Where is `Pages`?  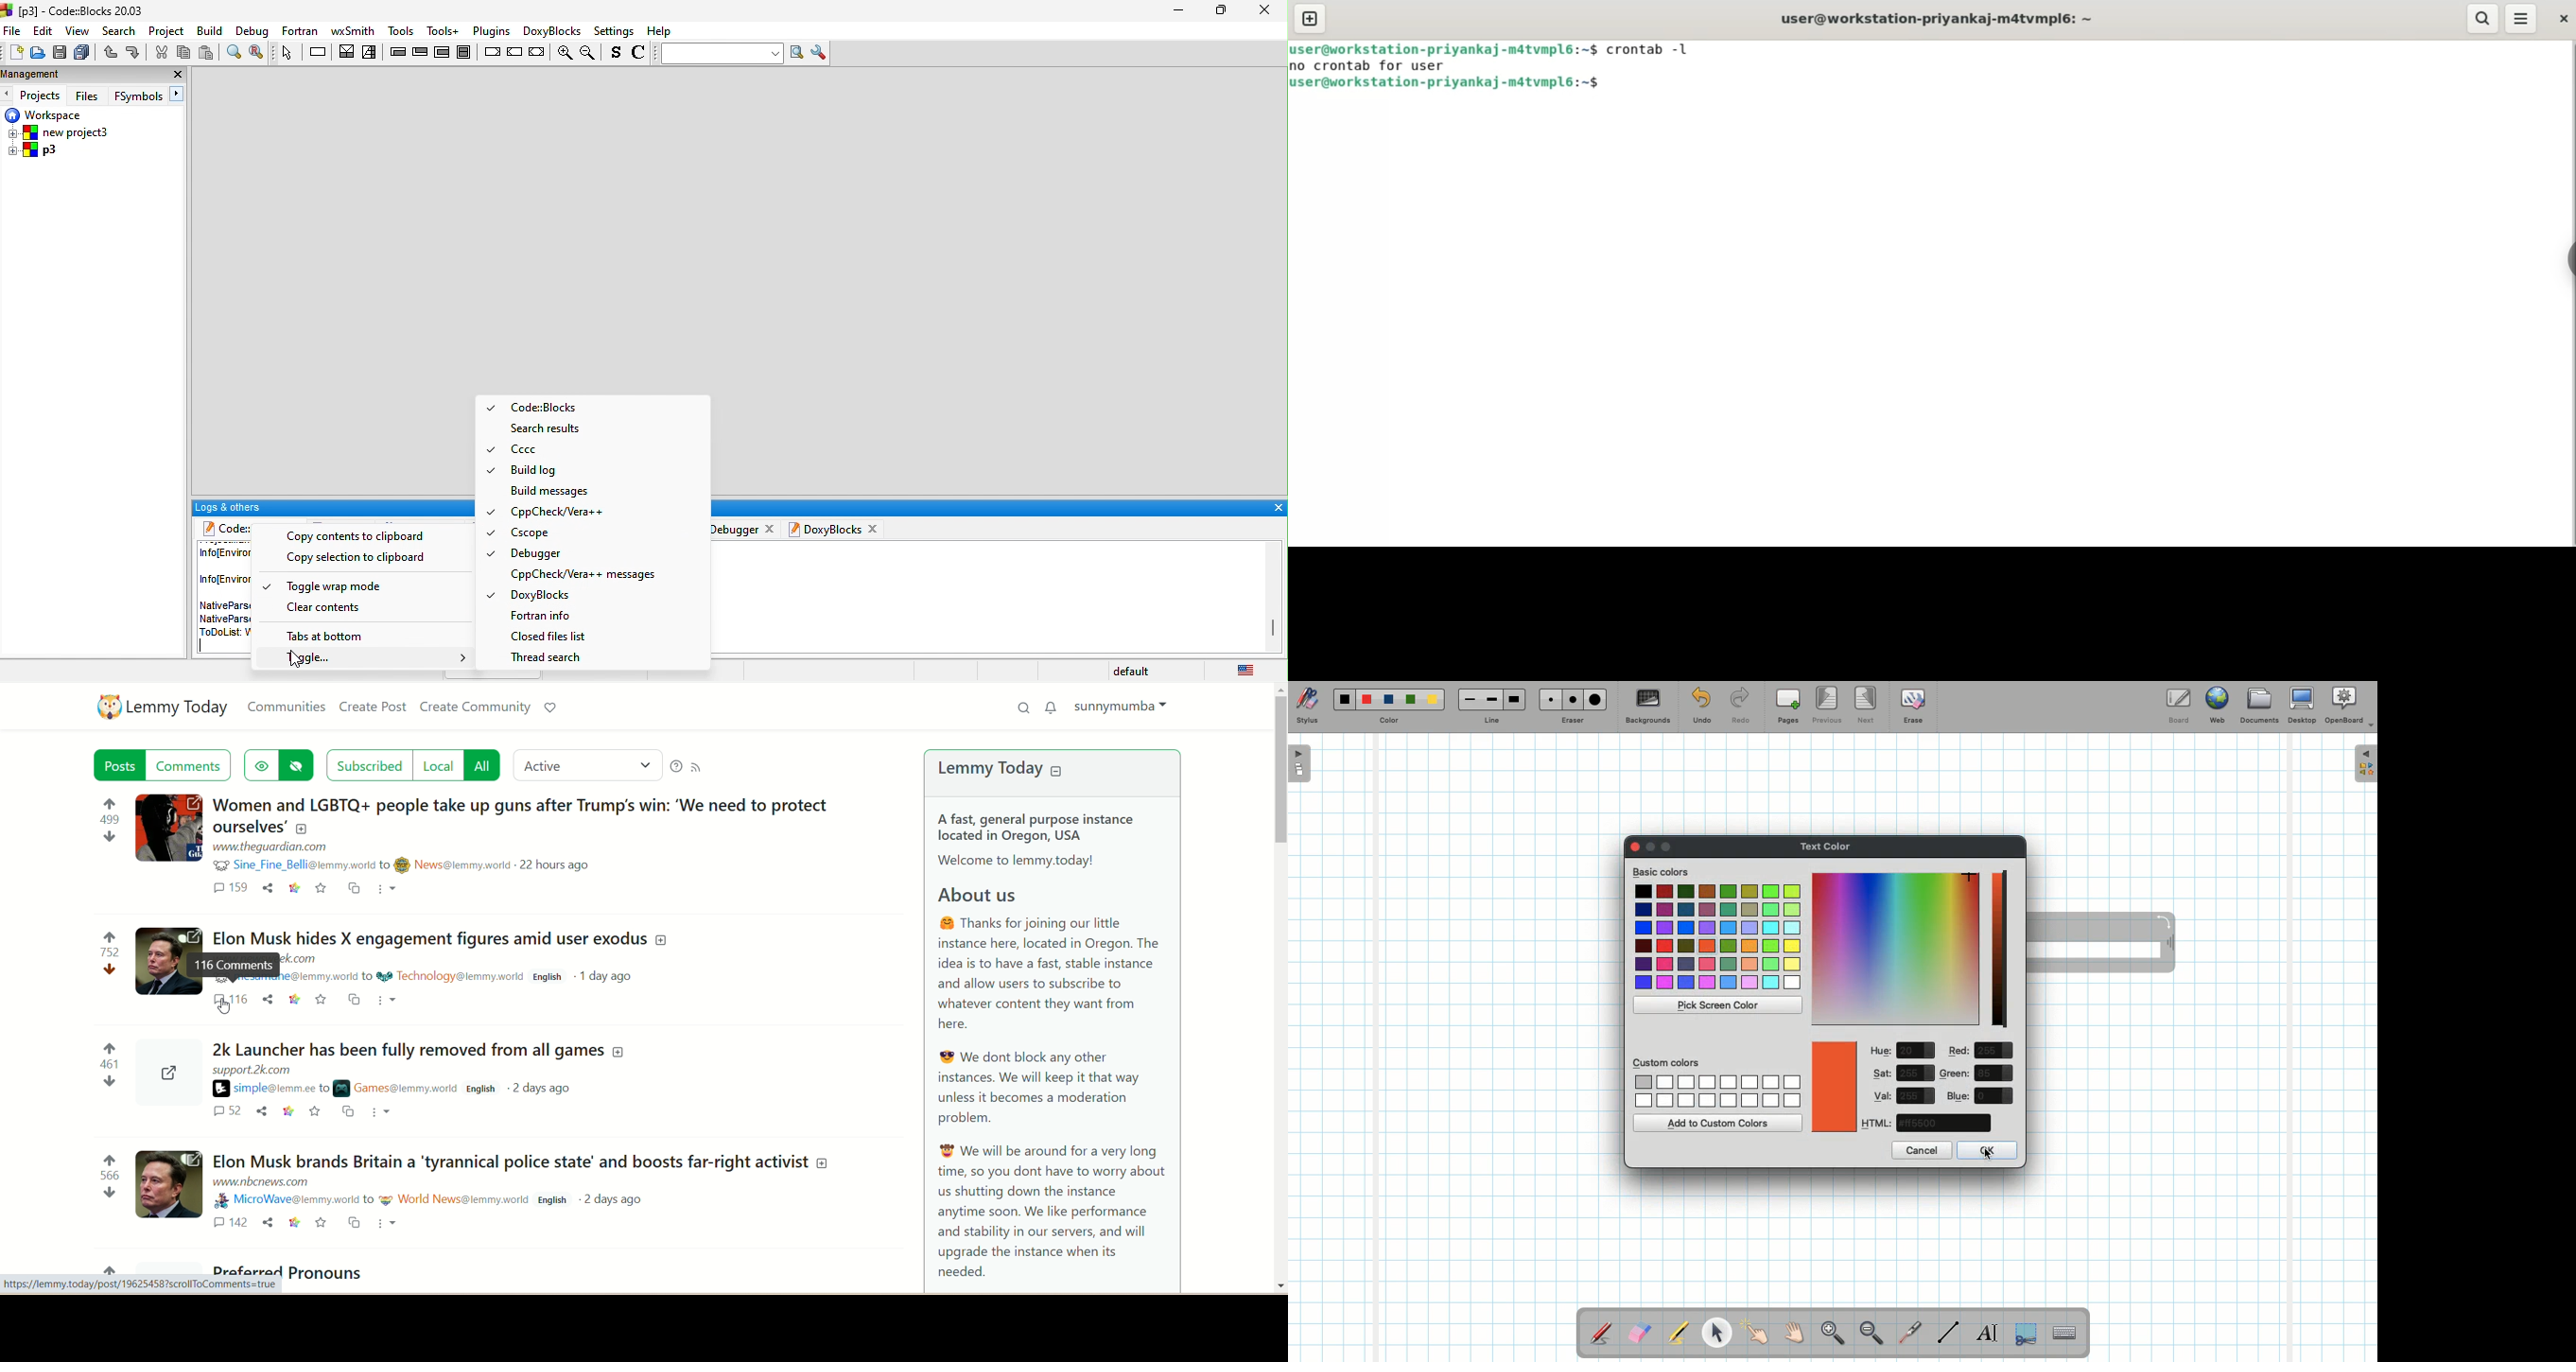 Pages is located at coordinates (1788, 707).